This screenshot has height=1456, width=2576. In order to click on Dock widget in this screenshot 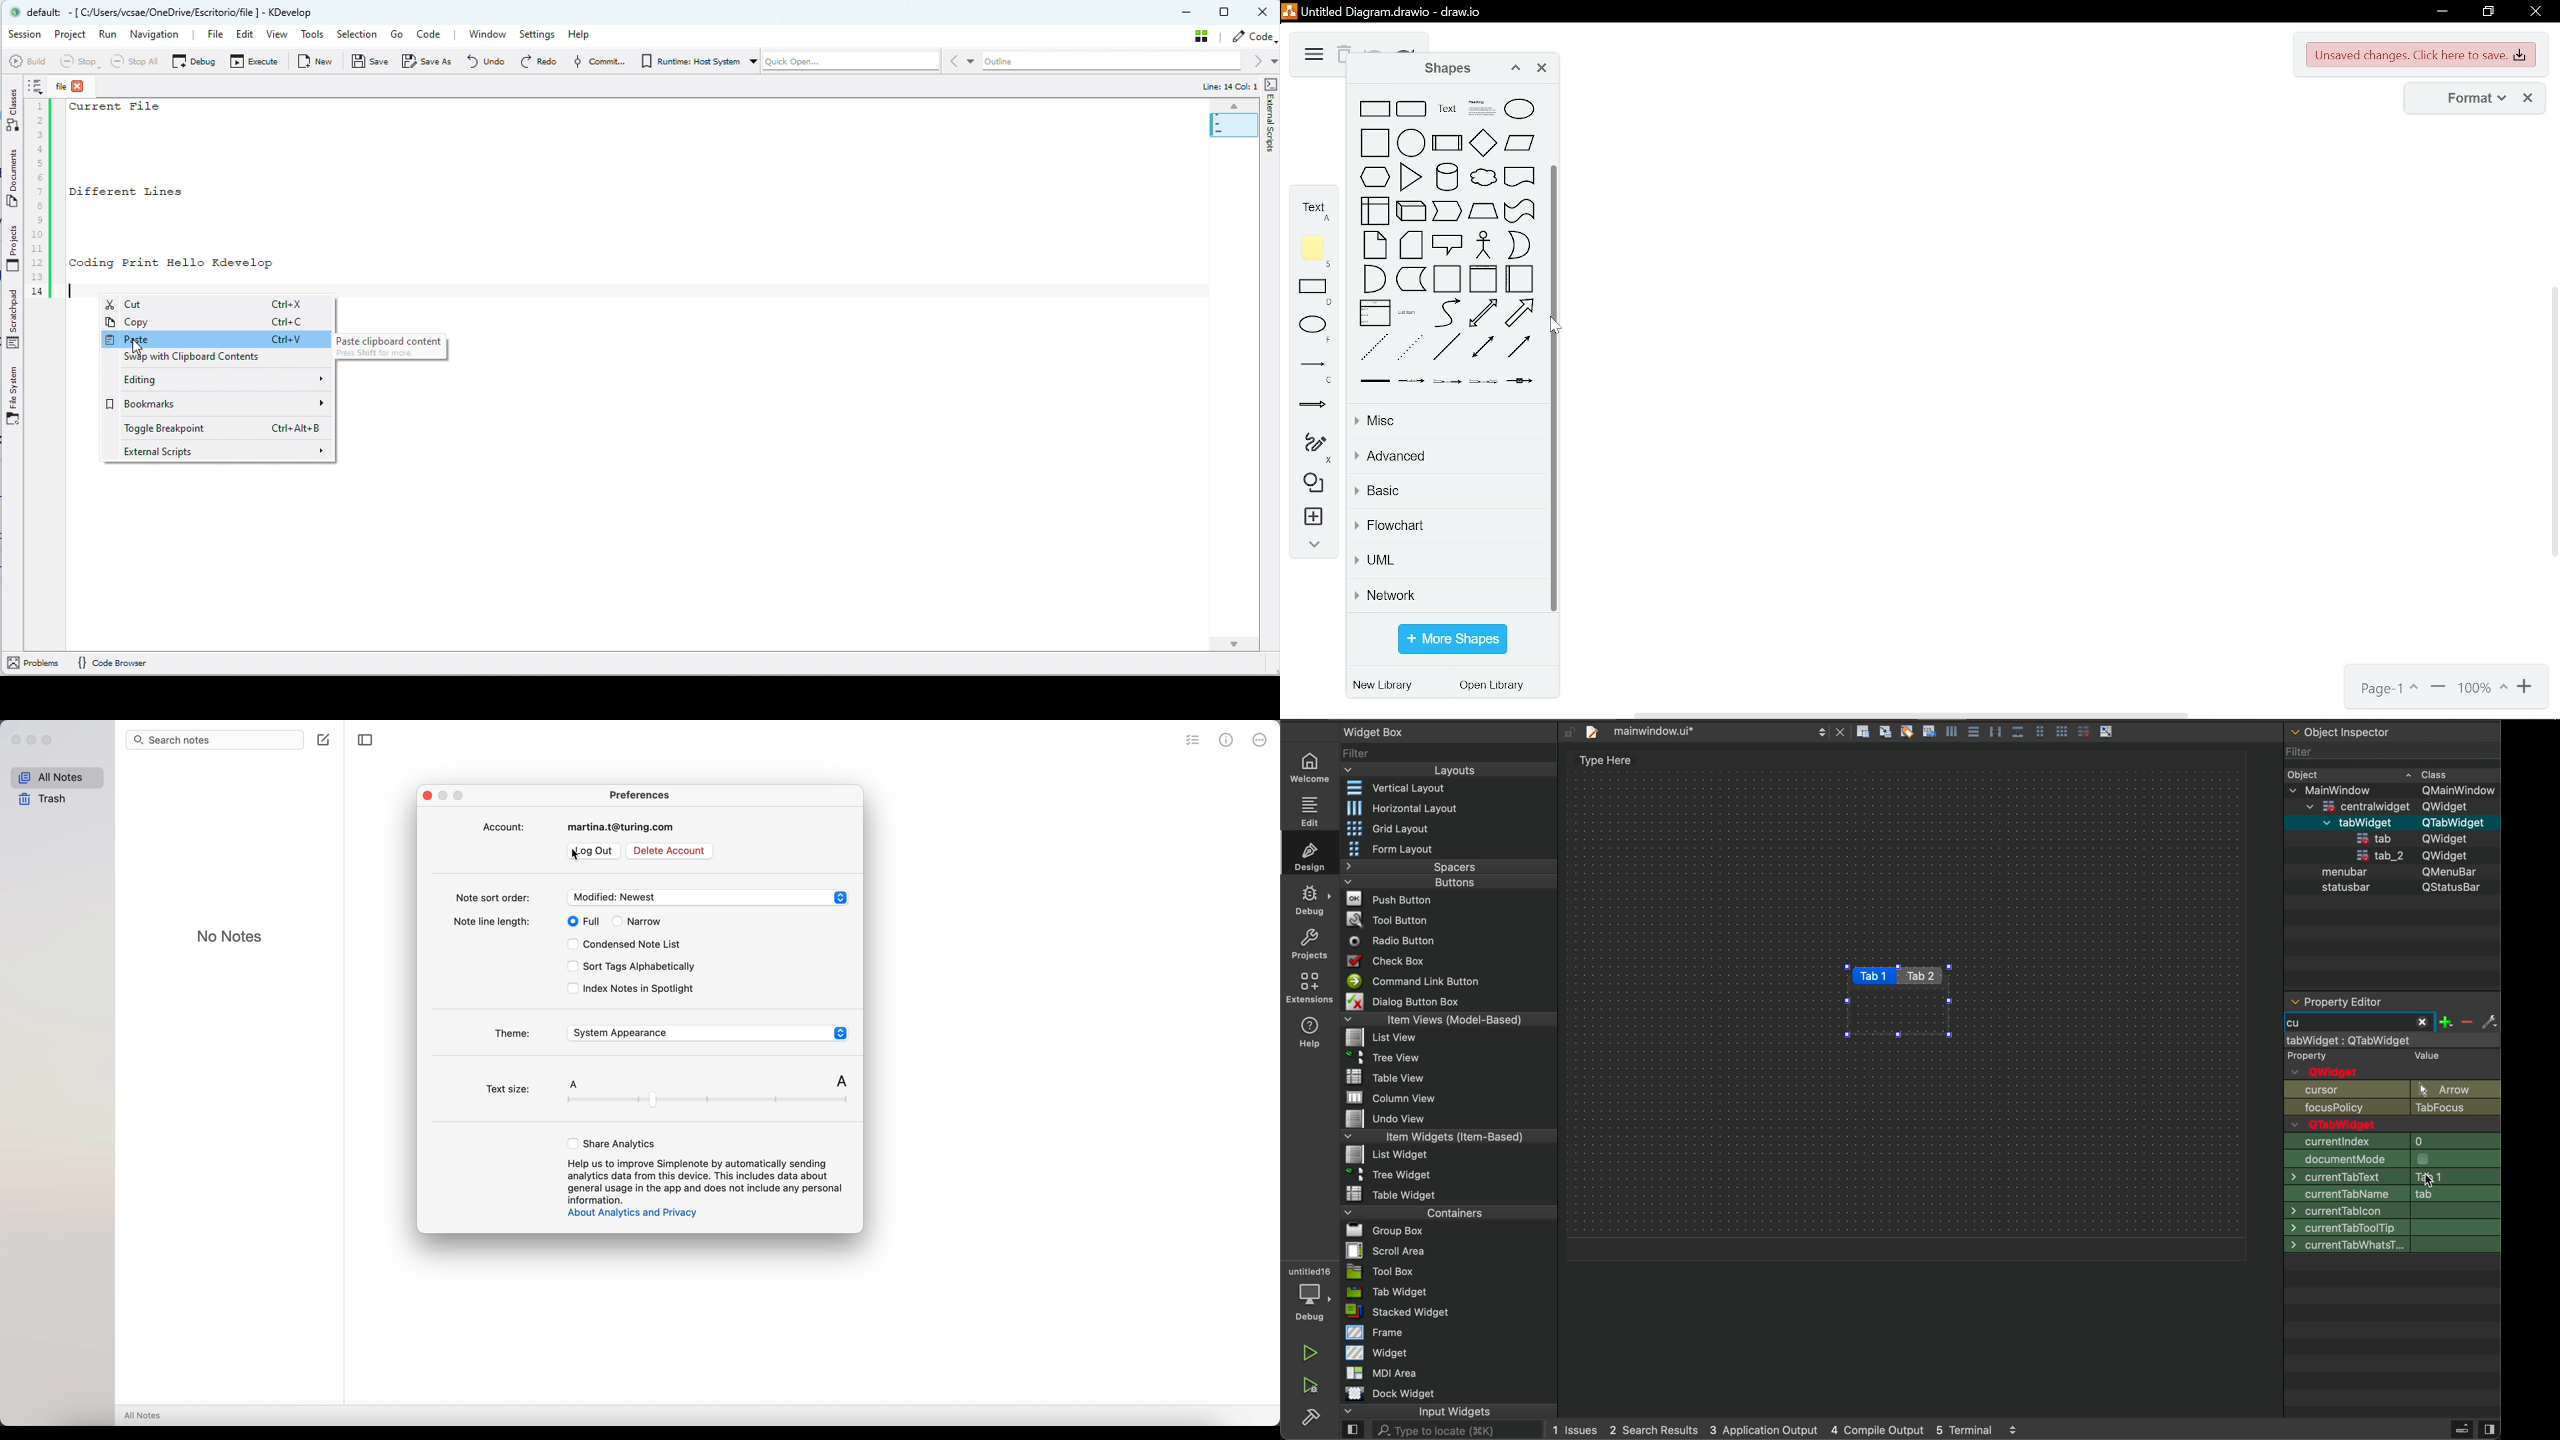, I will do `click(1405, 1393)`.